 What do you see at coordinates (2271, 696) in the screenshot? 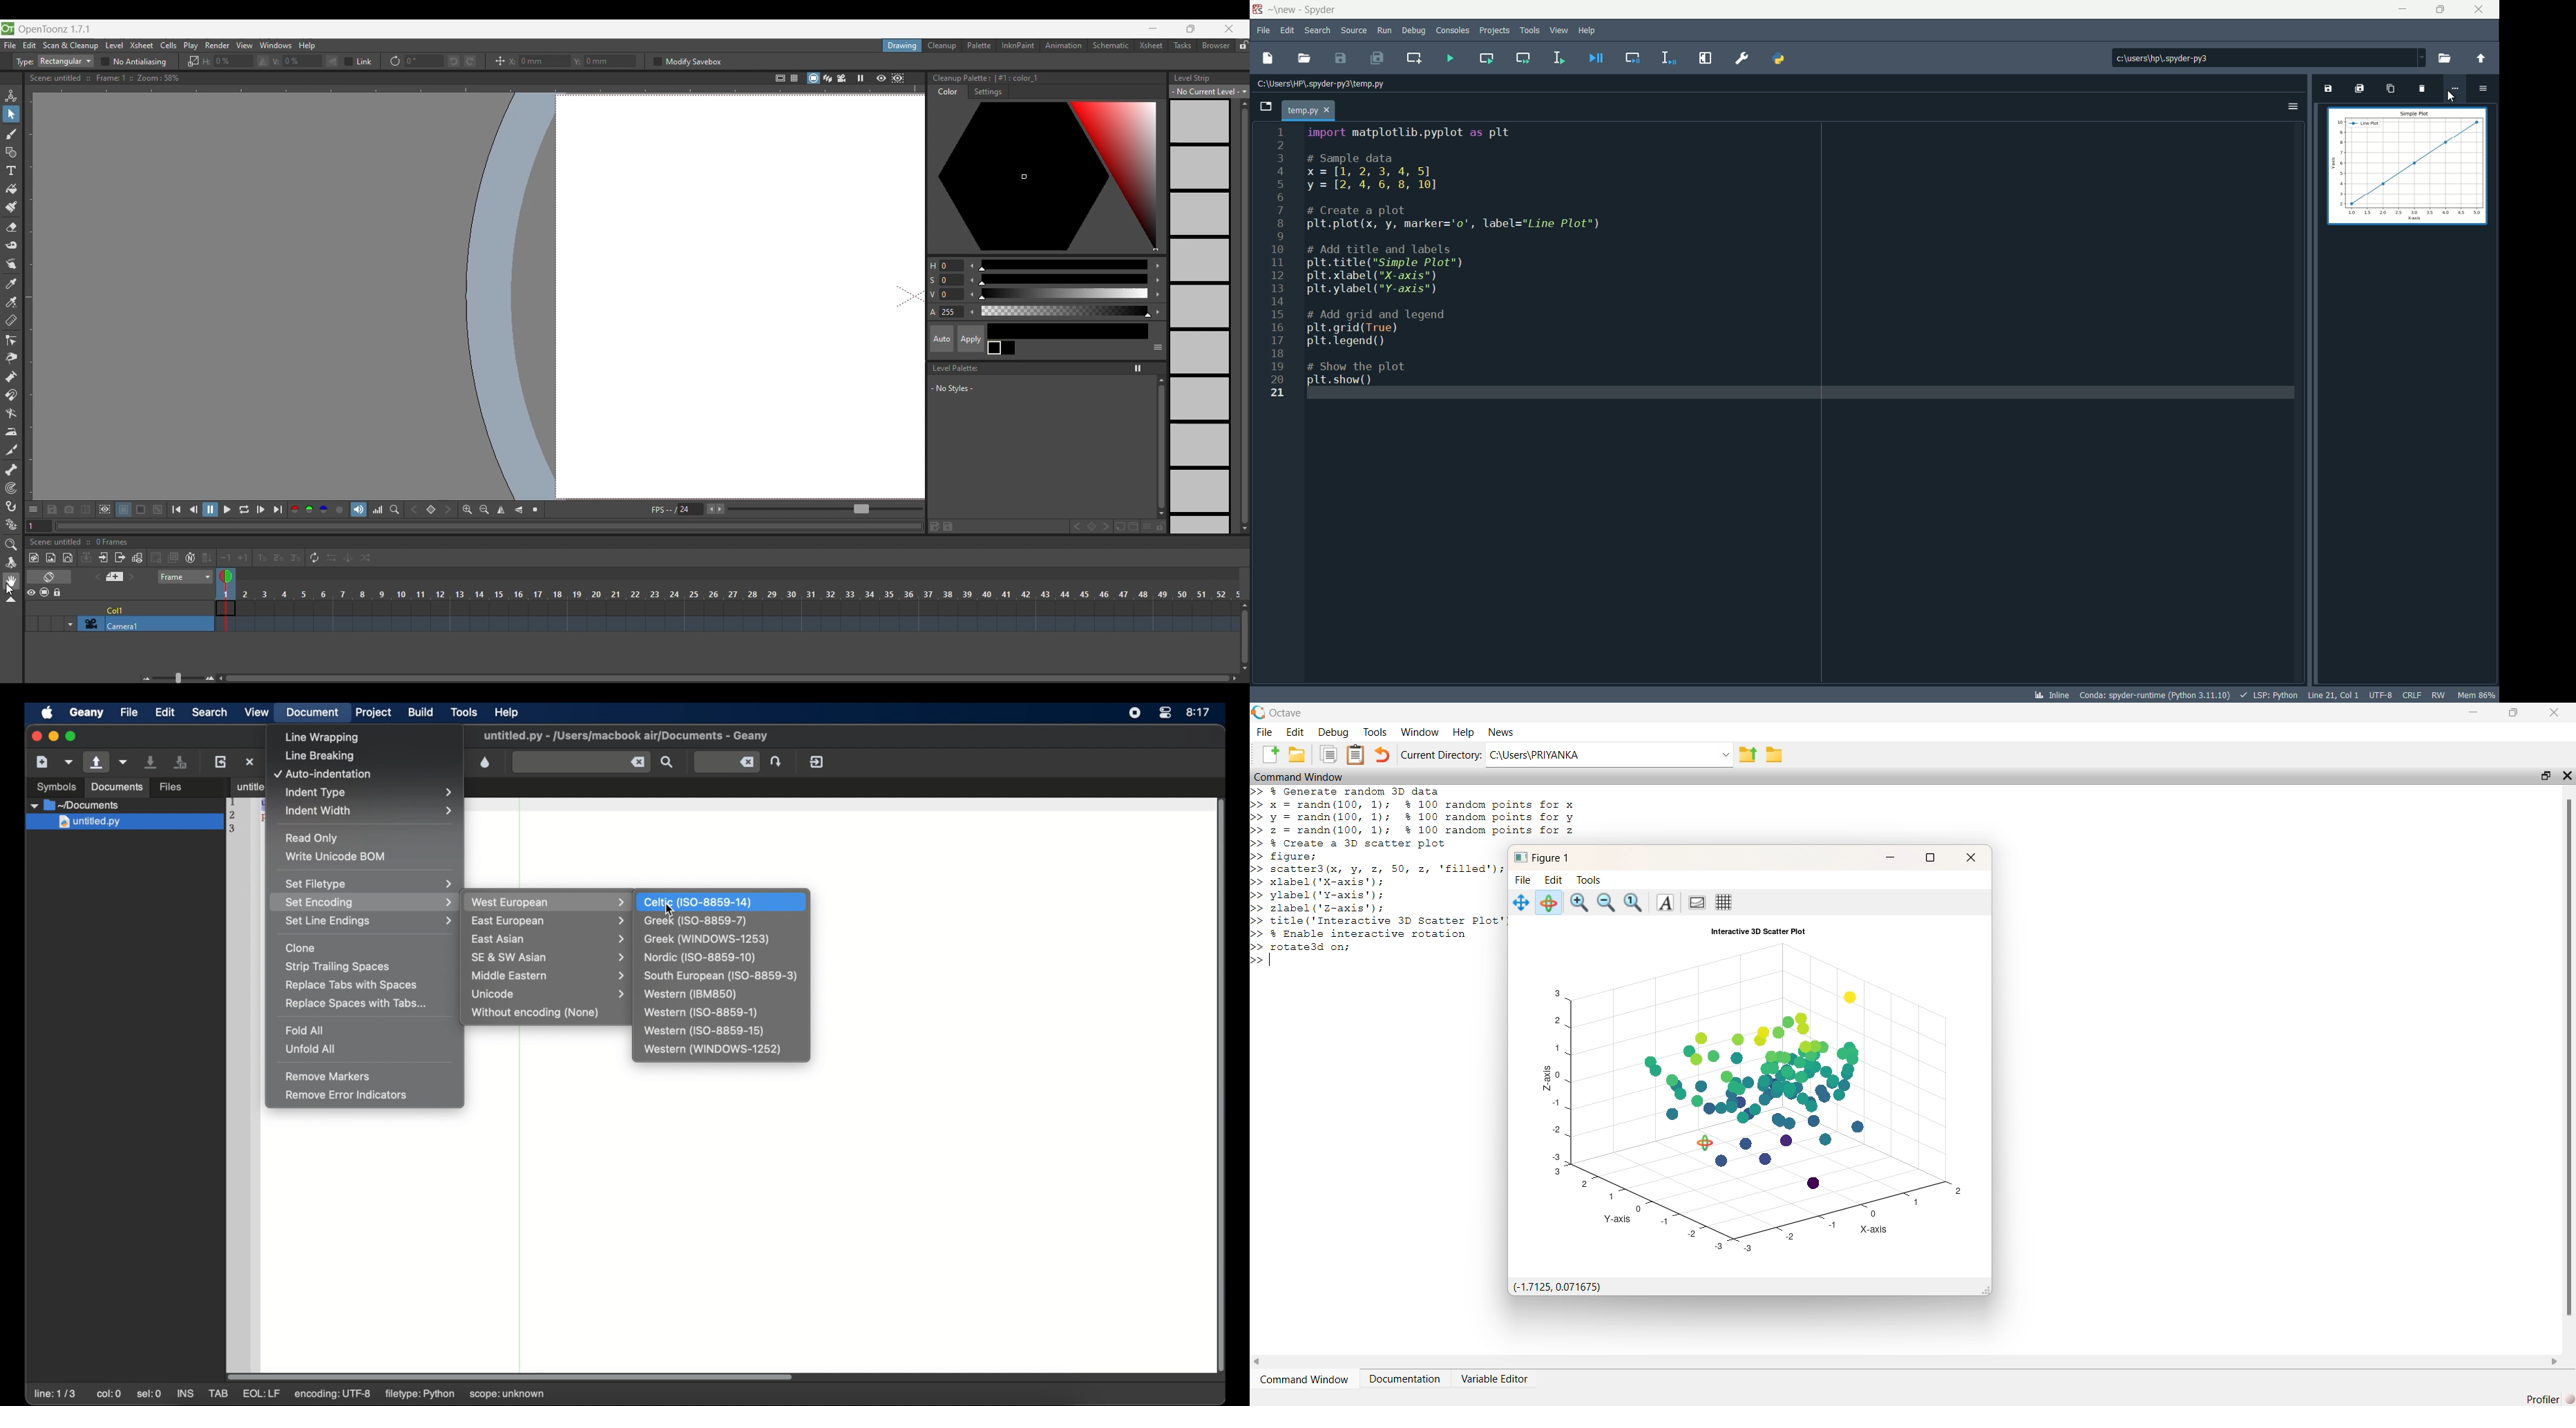
I see `lsp:python` at bounding box center [2271, 696].